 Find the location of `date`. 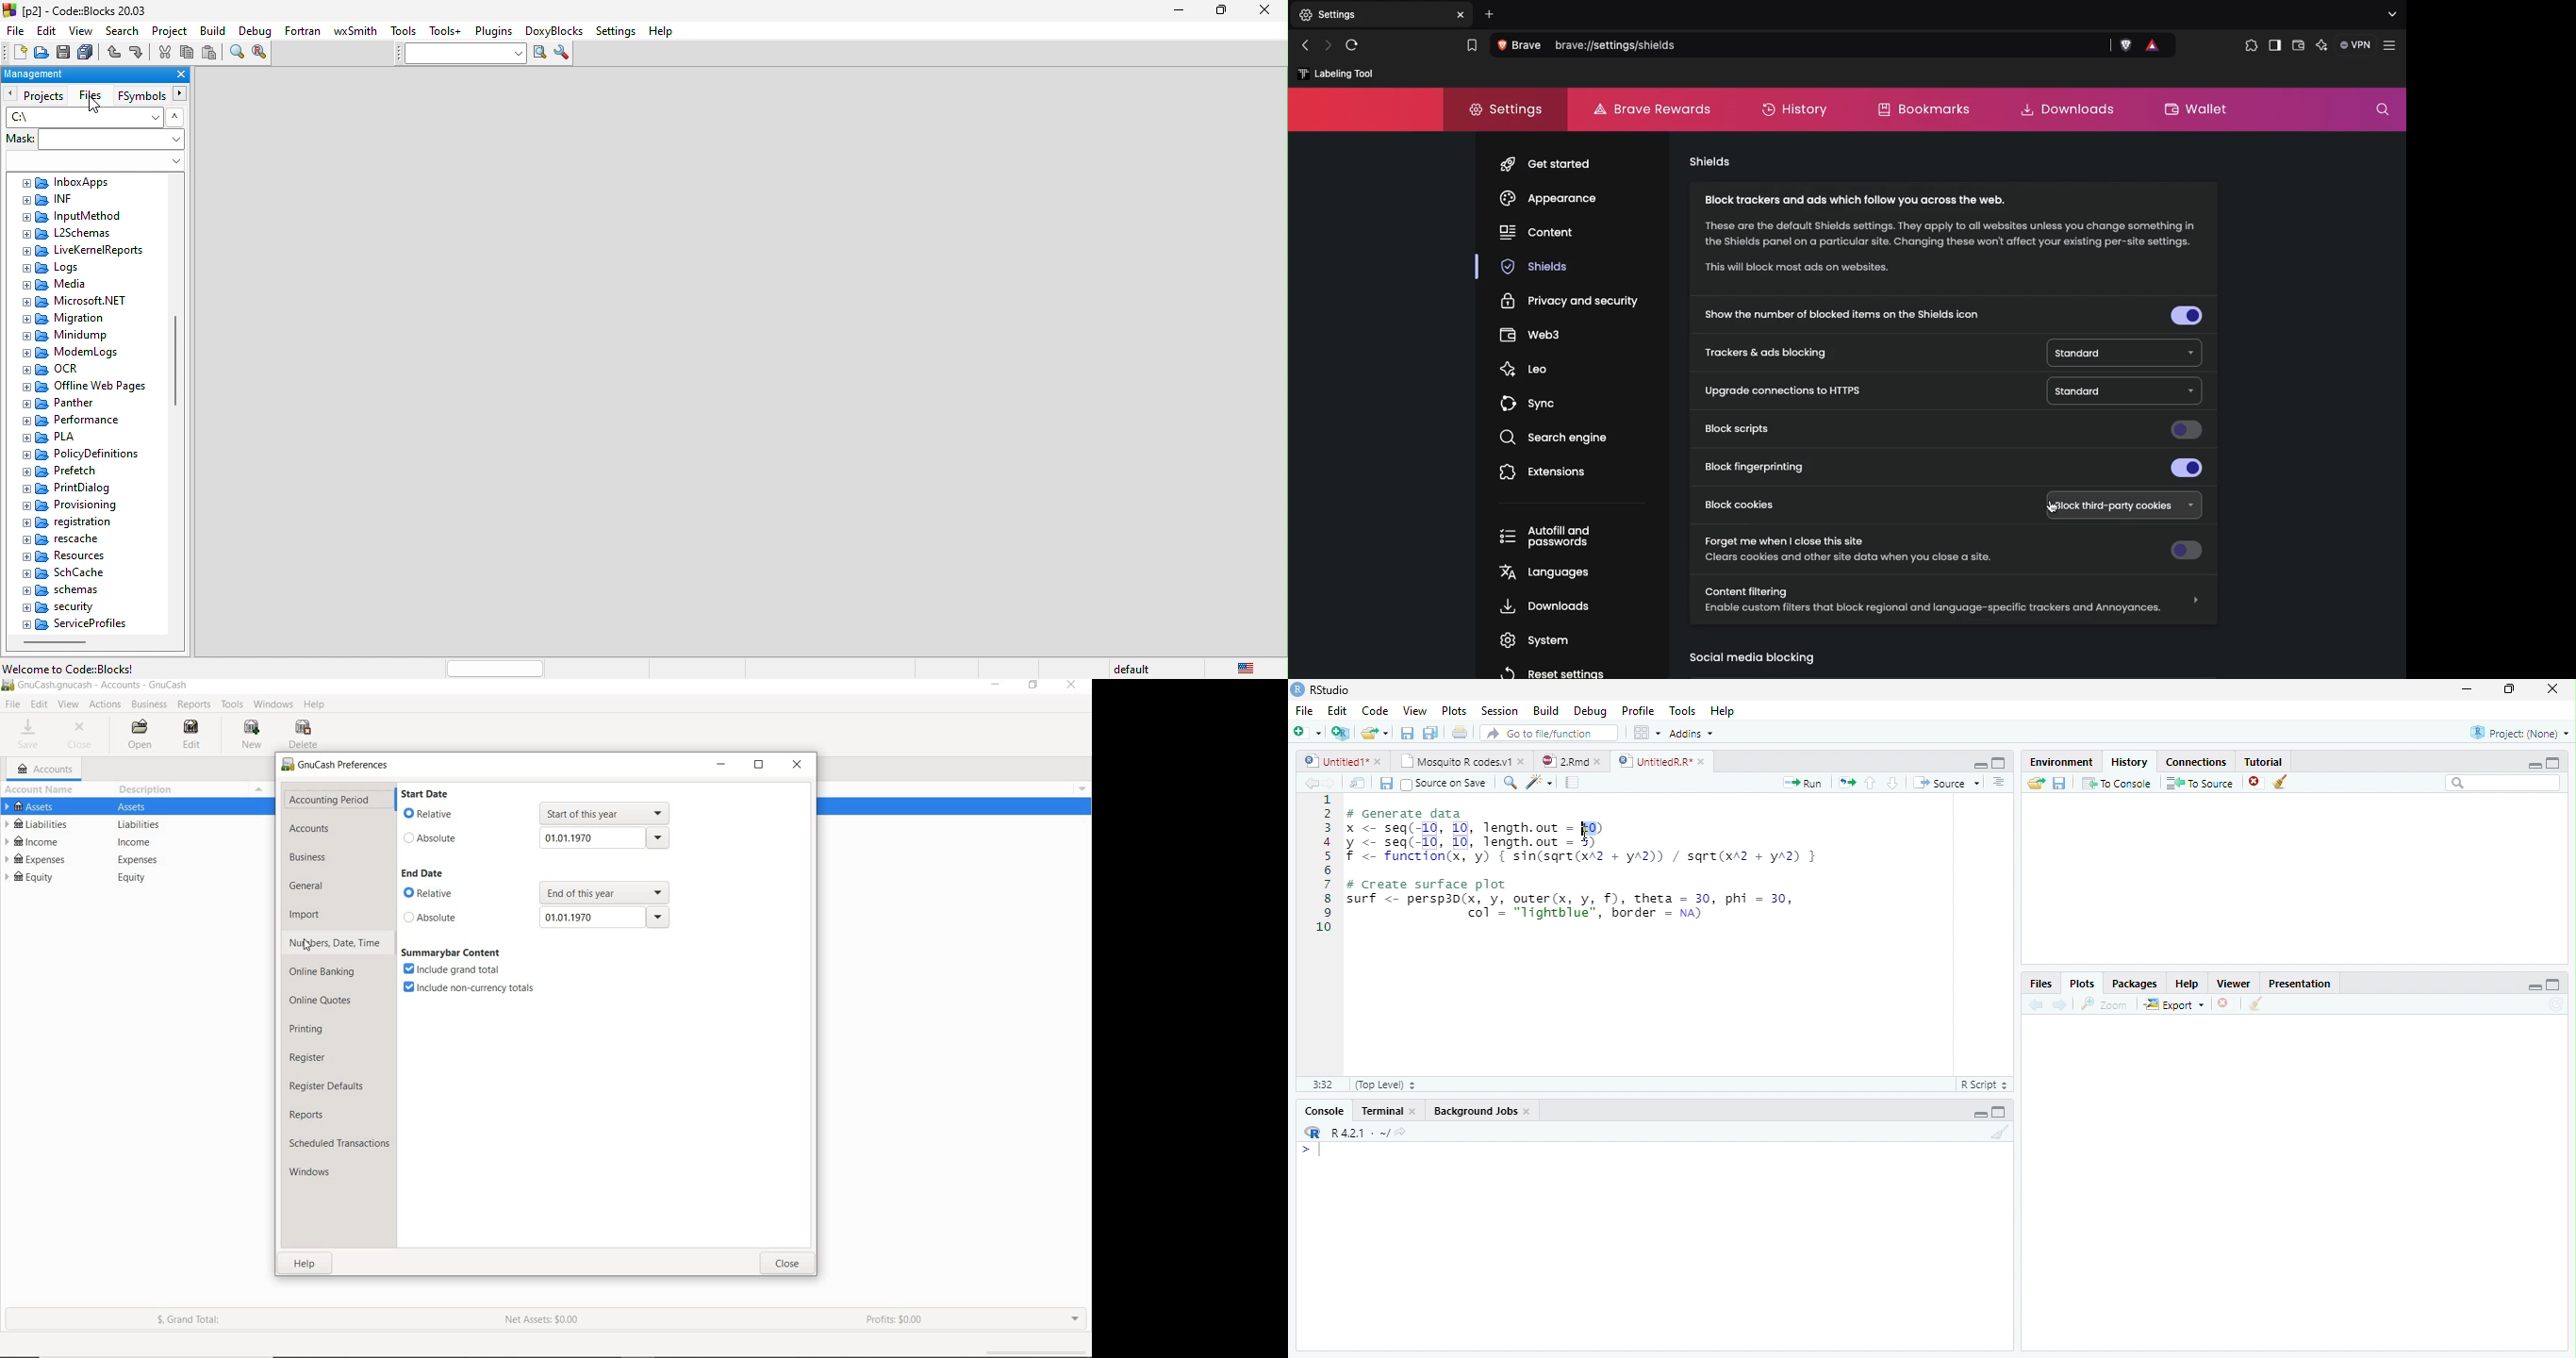

date is located at coordinates (604, 916).